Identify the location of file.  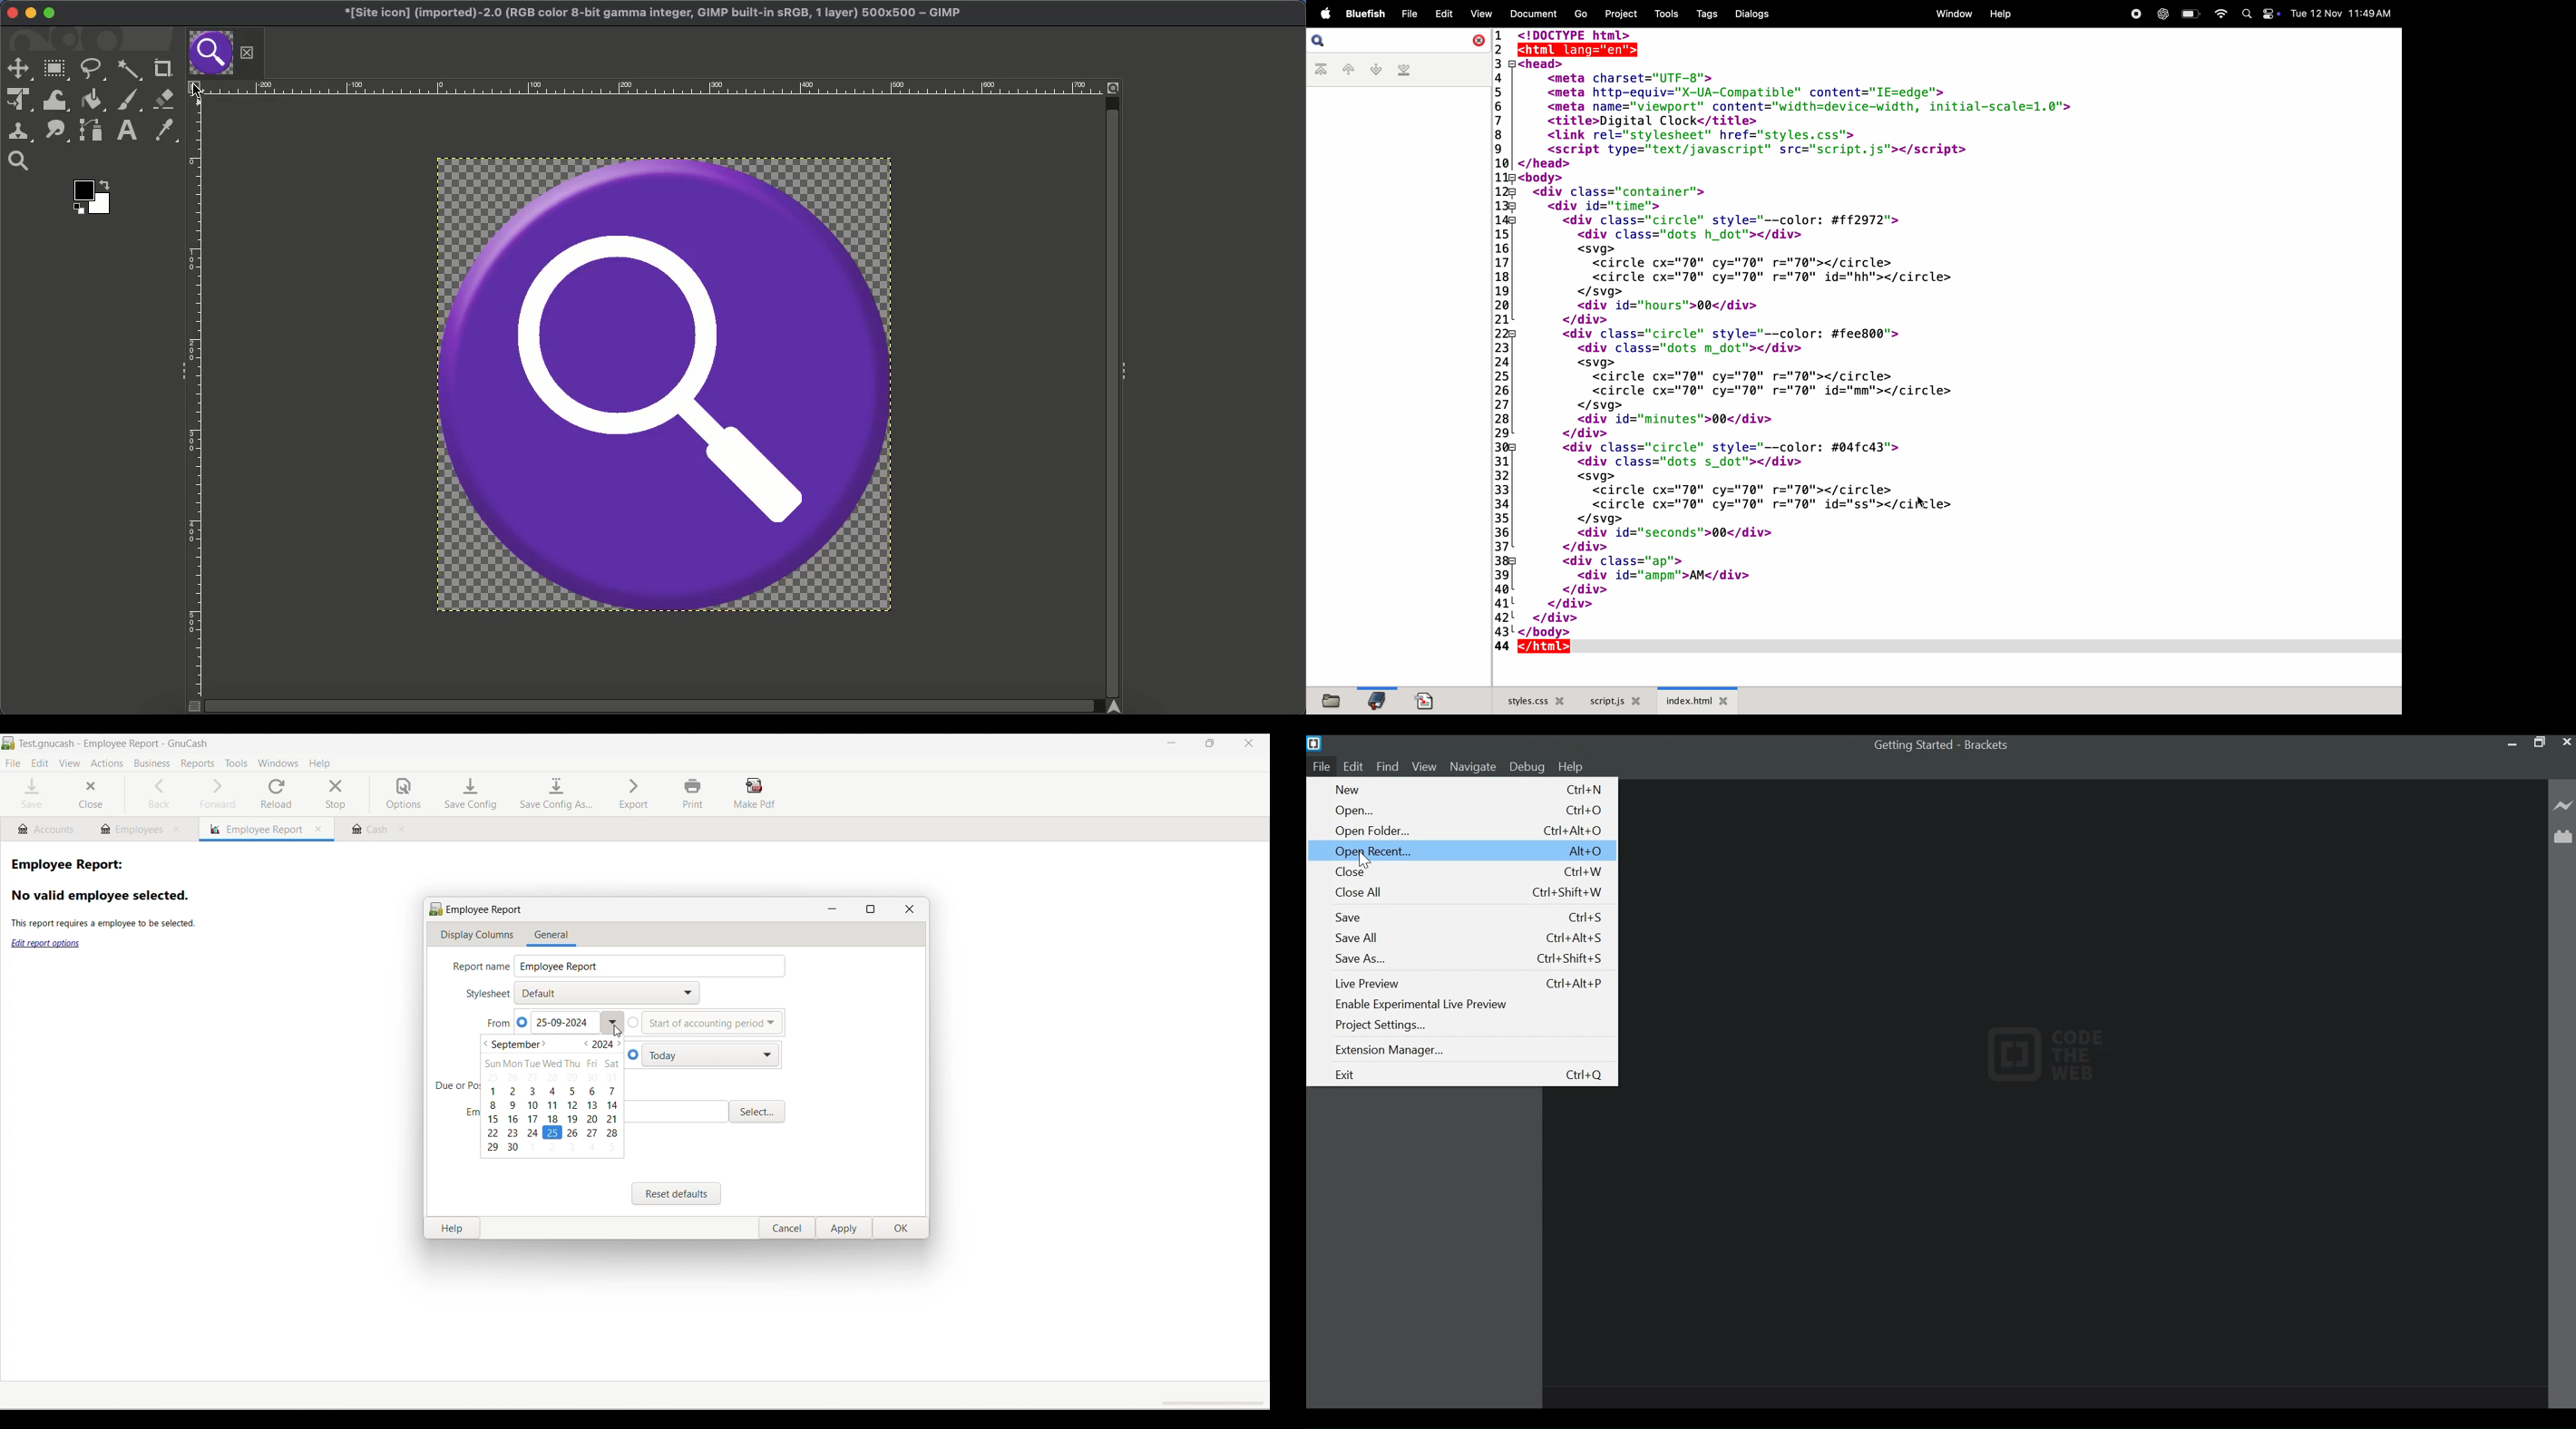
(1409, 14).